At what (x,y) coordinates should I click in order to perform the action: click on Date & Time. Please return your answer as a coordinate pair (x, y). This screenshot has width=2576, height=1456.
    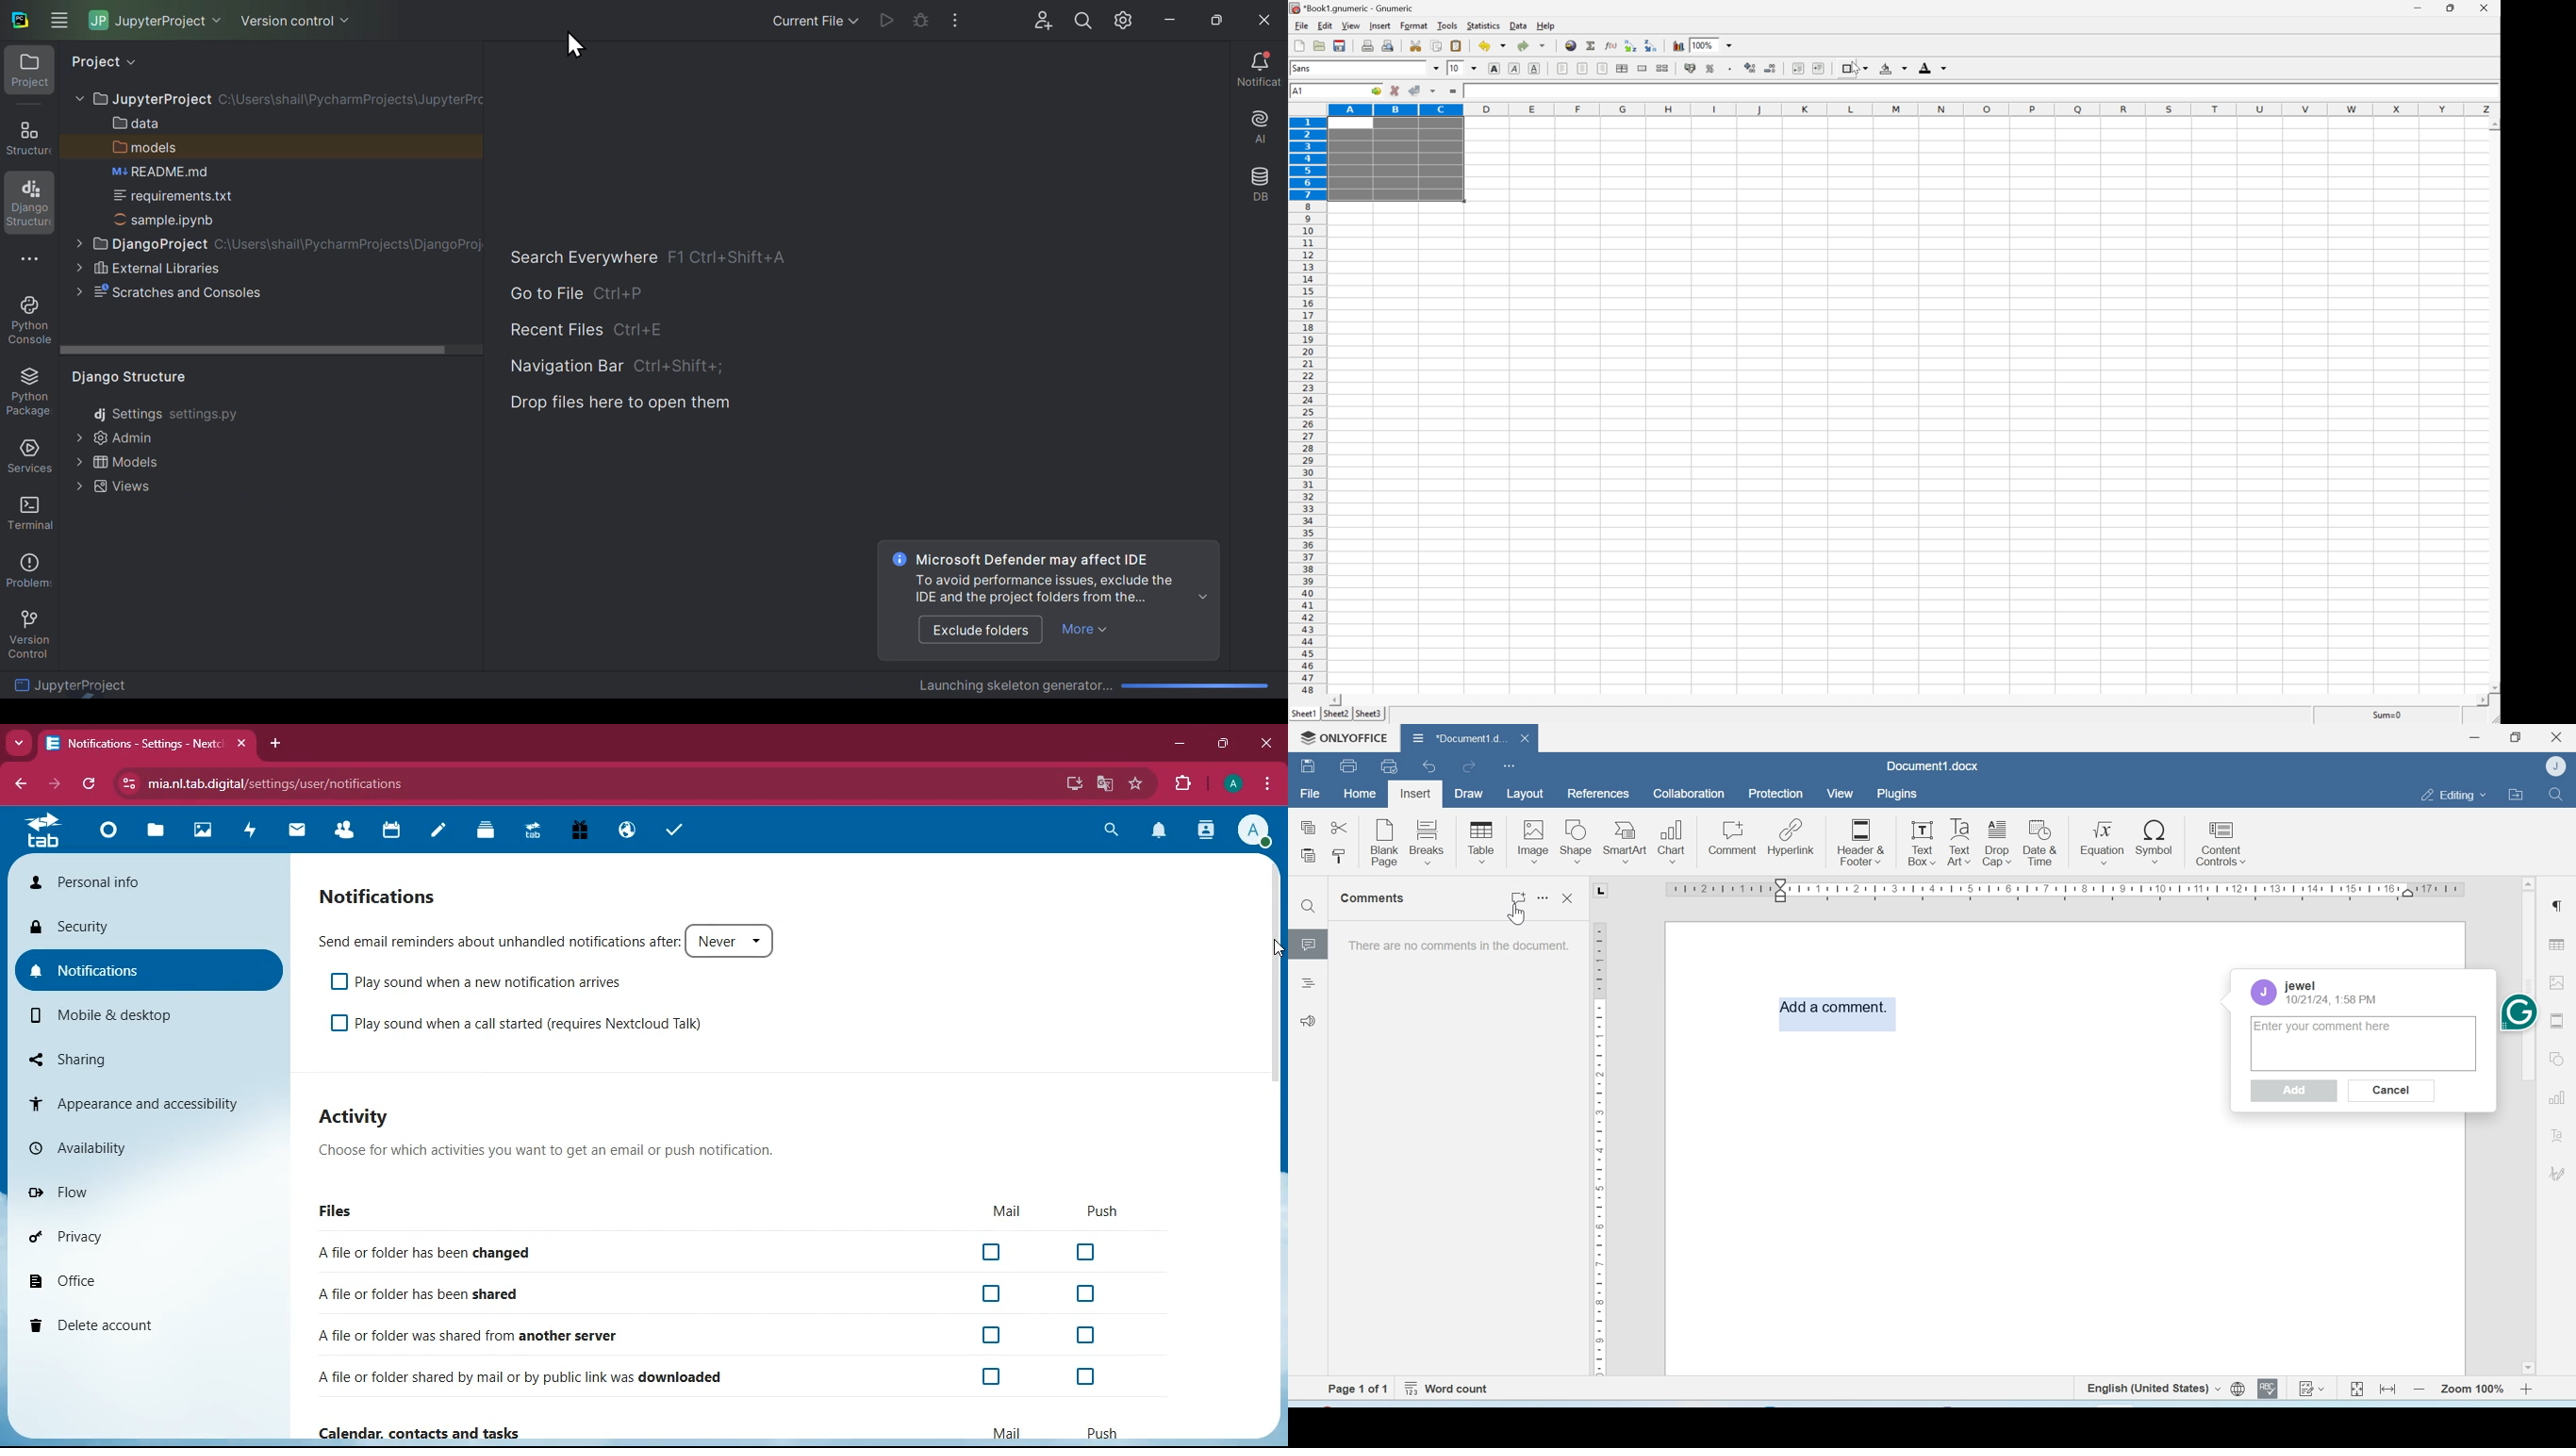
    Looking at the image, I should click on (2041, 843).